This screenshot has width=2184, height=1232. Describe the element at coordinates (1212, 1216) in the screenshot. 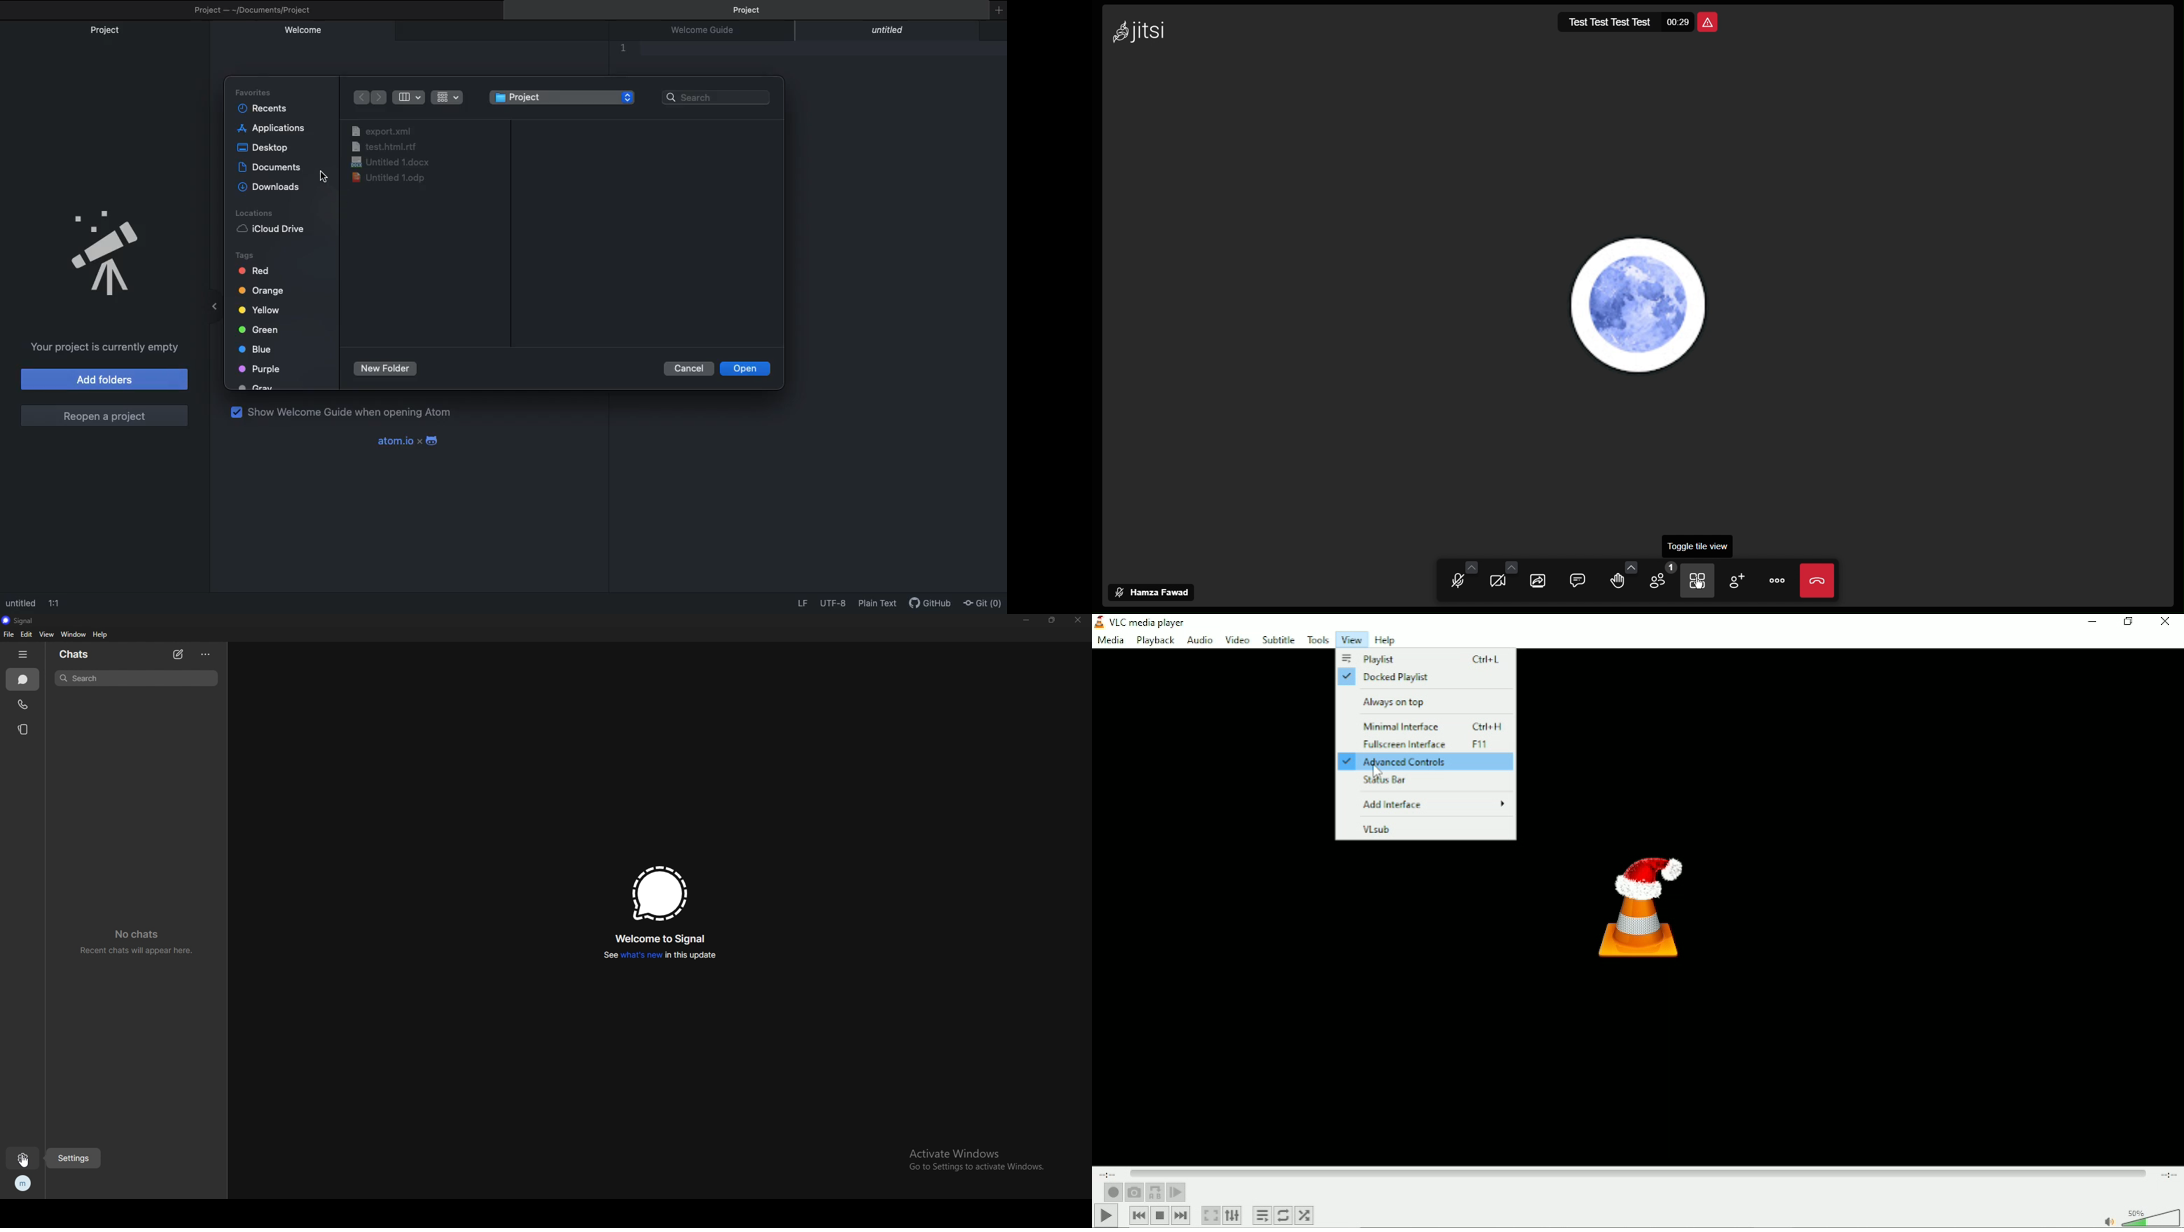

I see `Toggle video in fullscreen` at that location.